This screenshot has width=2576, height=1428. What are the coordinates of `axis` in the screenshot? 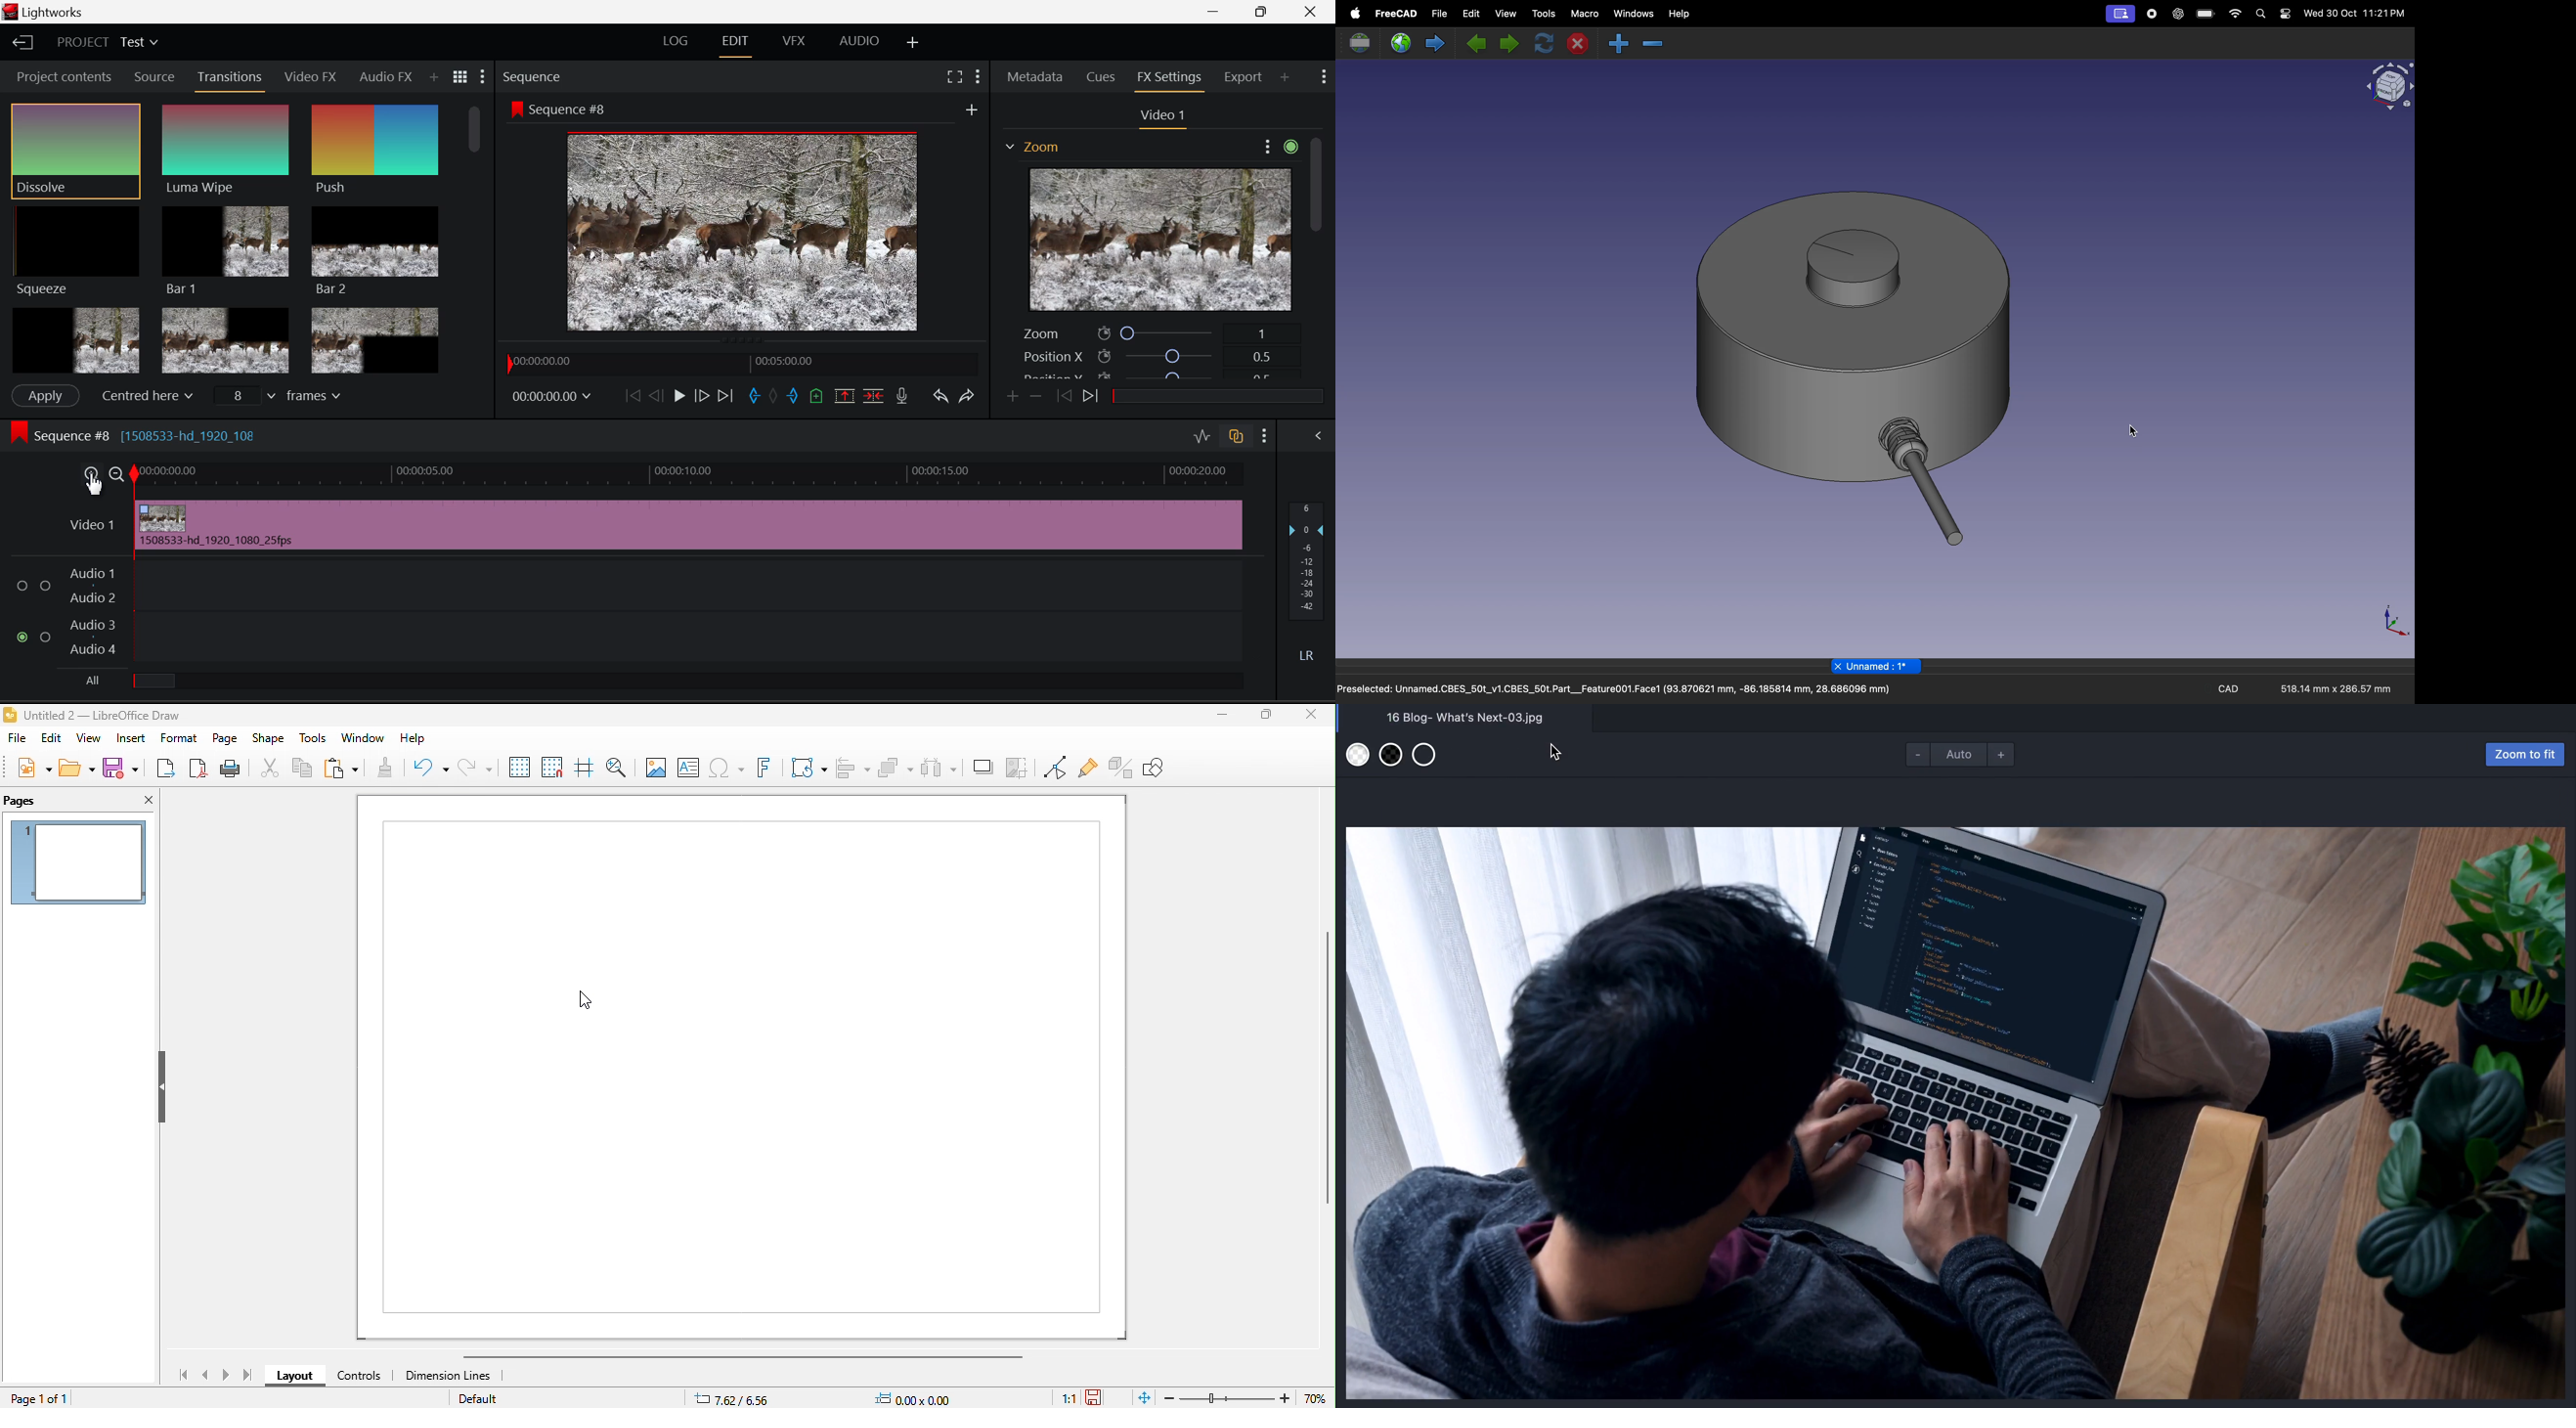 It's located at (2392, 622).